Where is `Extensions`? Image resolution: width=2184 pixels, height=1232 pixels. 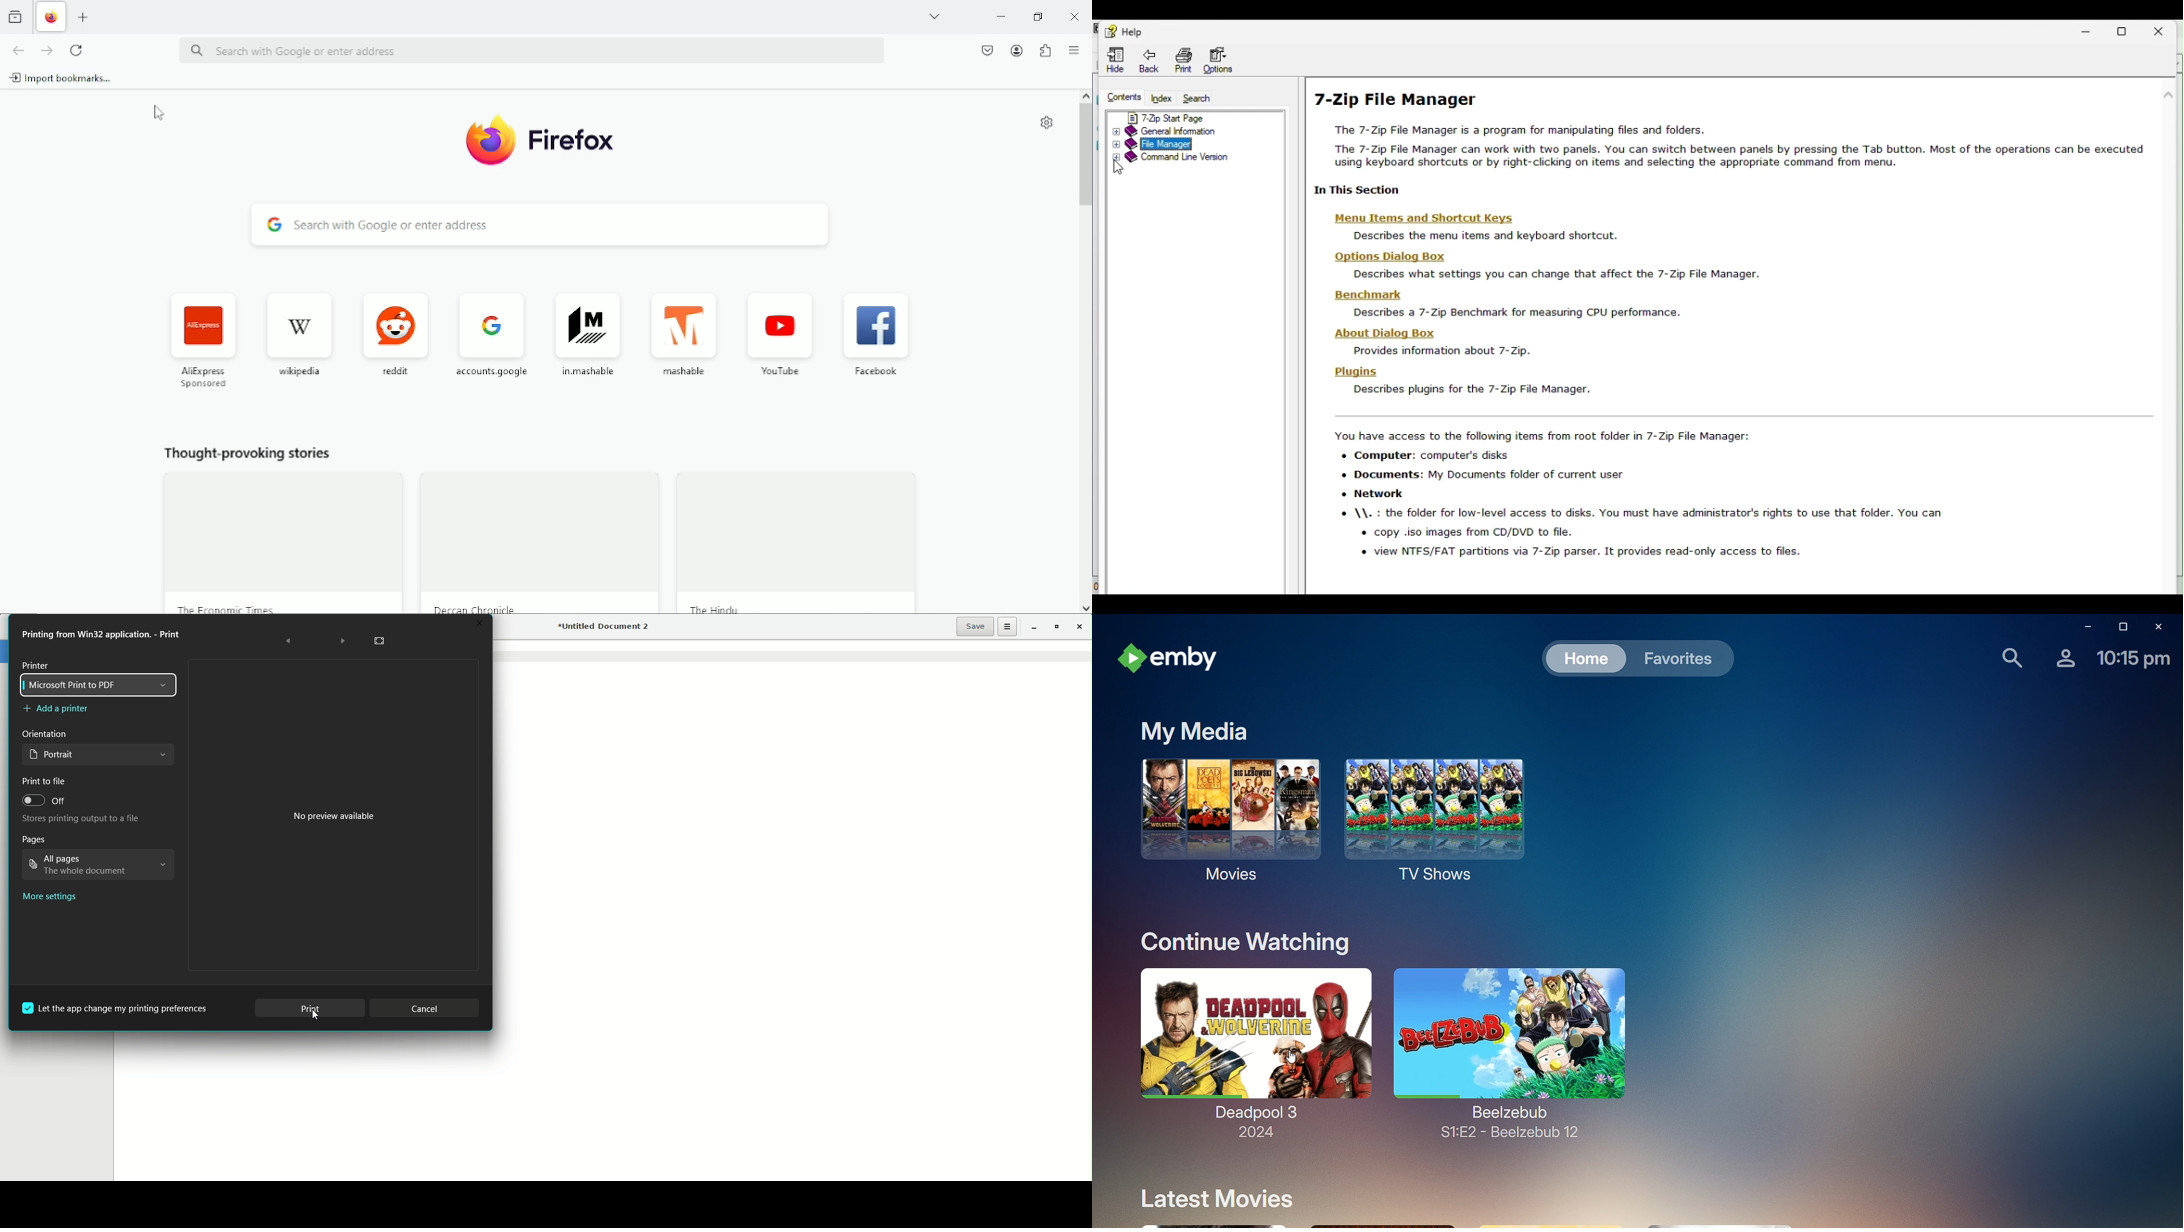 Extensions is located at coordinates (1045, 52).